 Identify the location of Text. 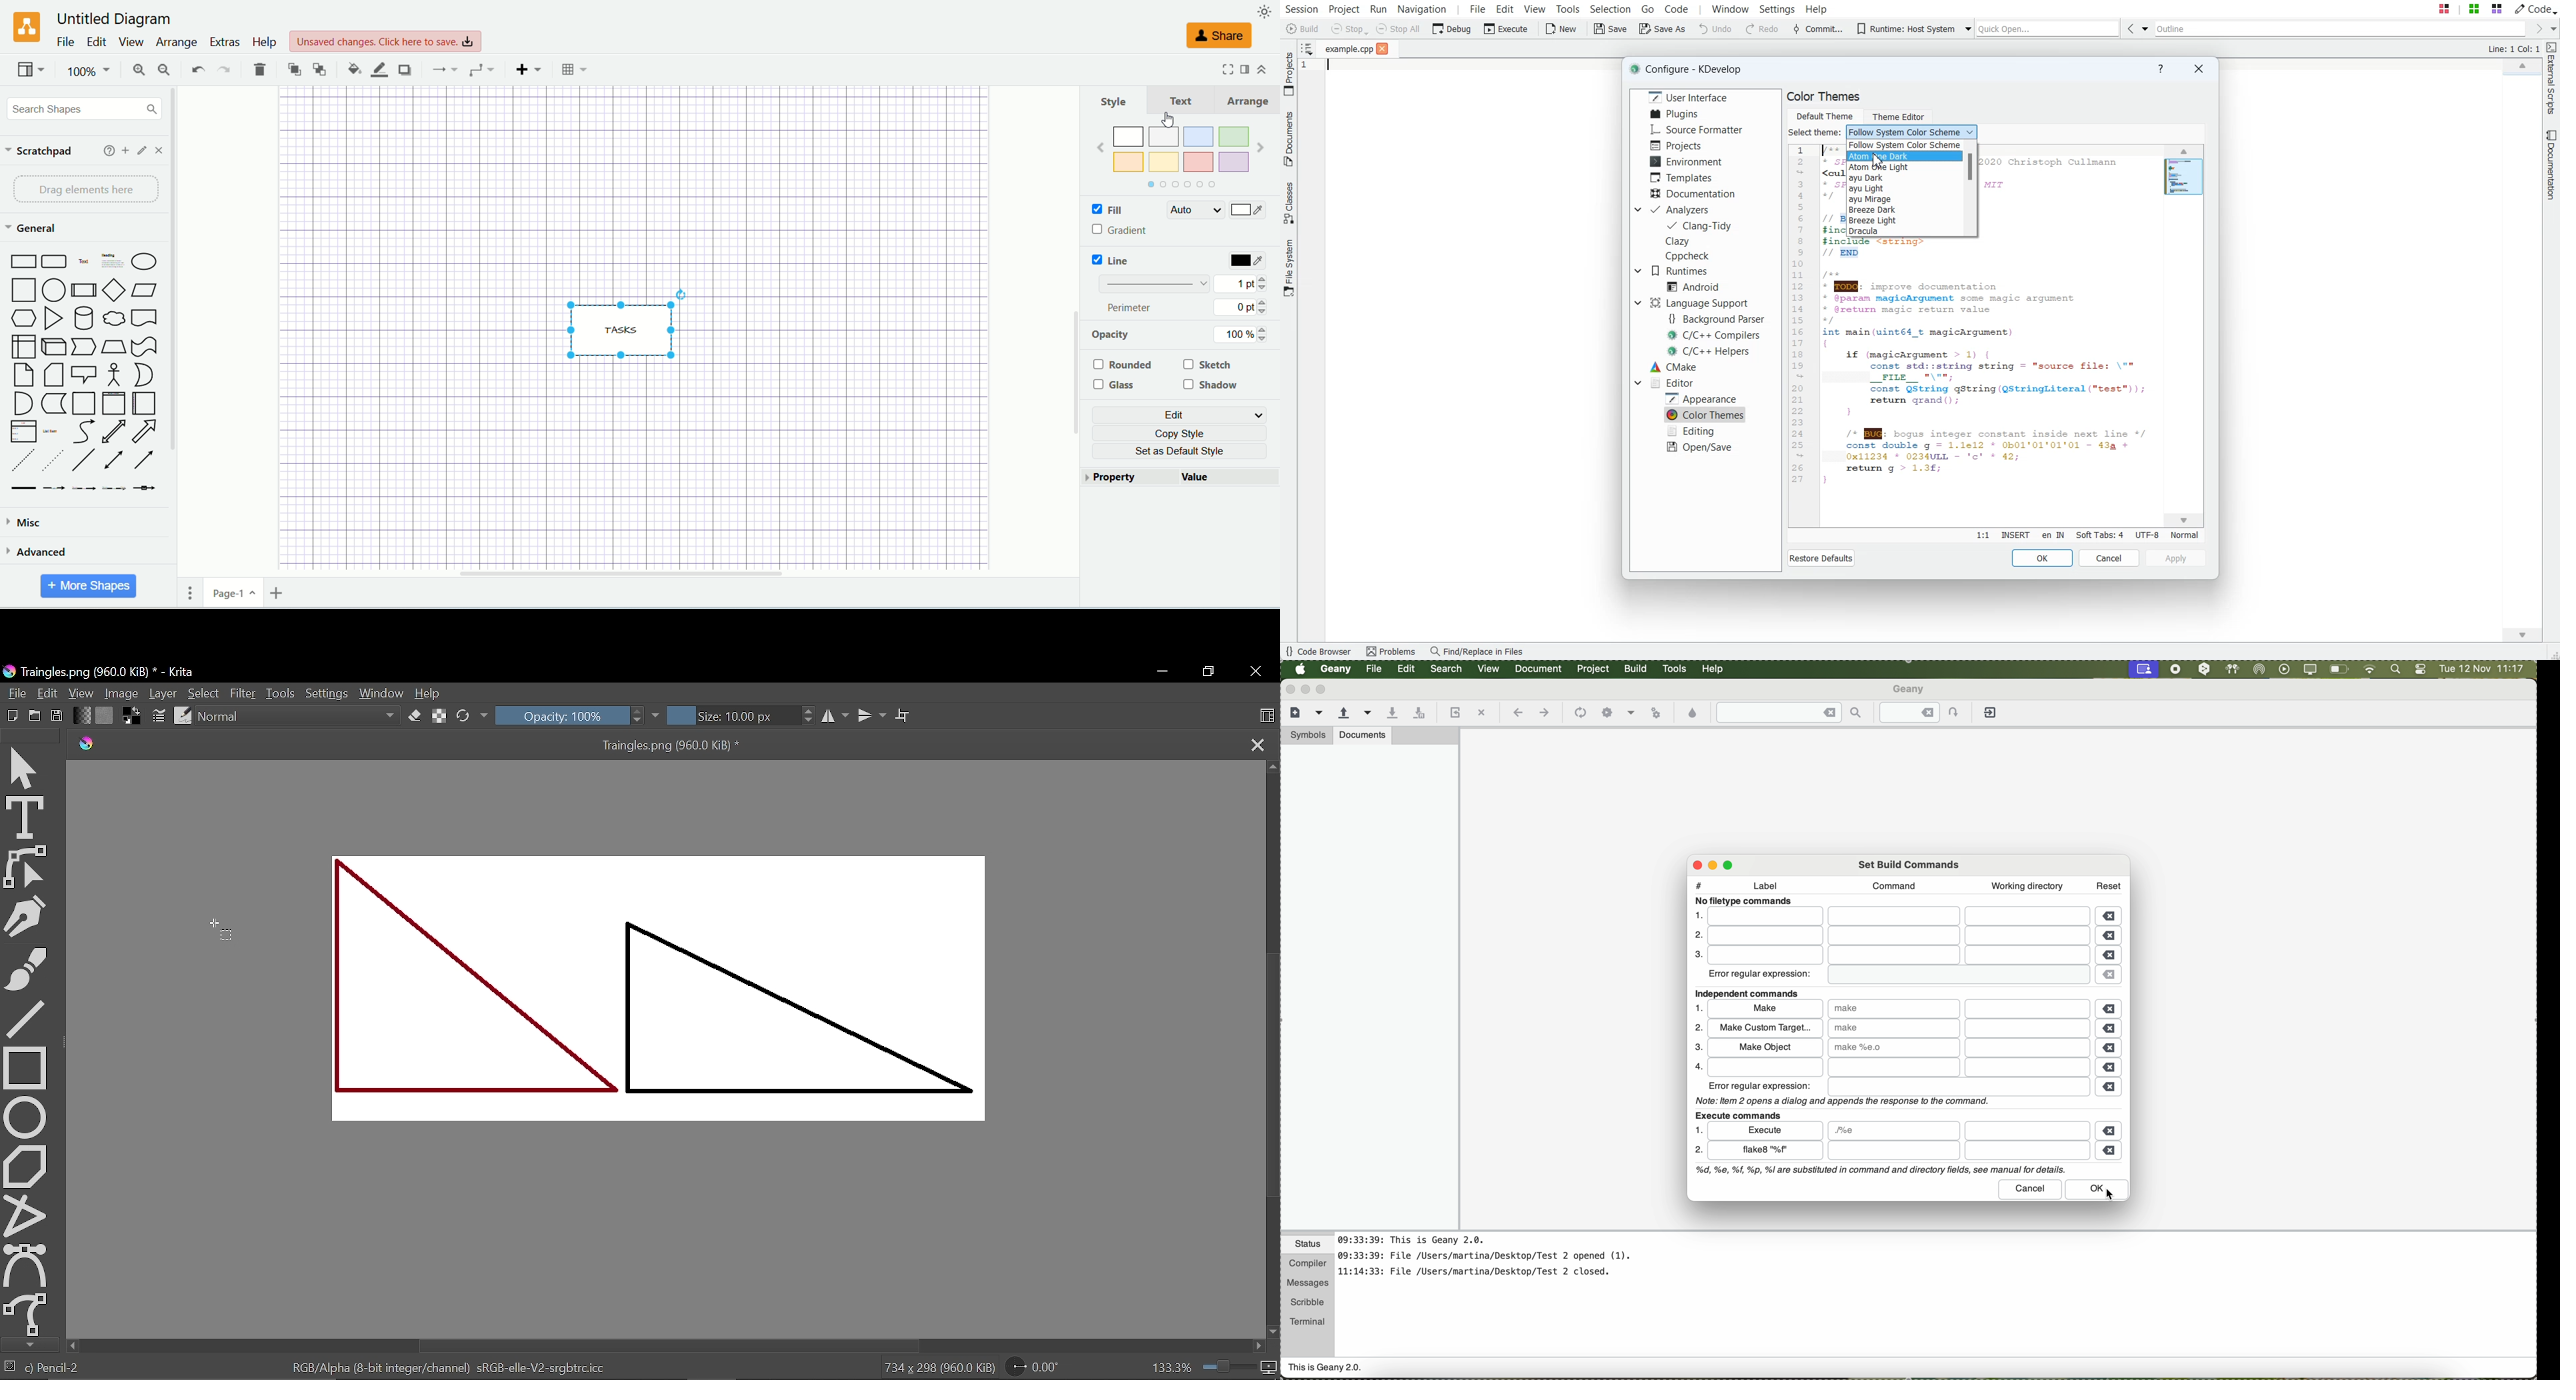
(2513, 49).